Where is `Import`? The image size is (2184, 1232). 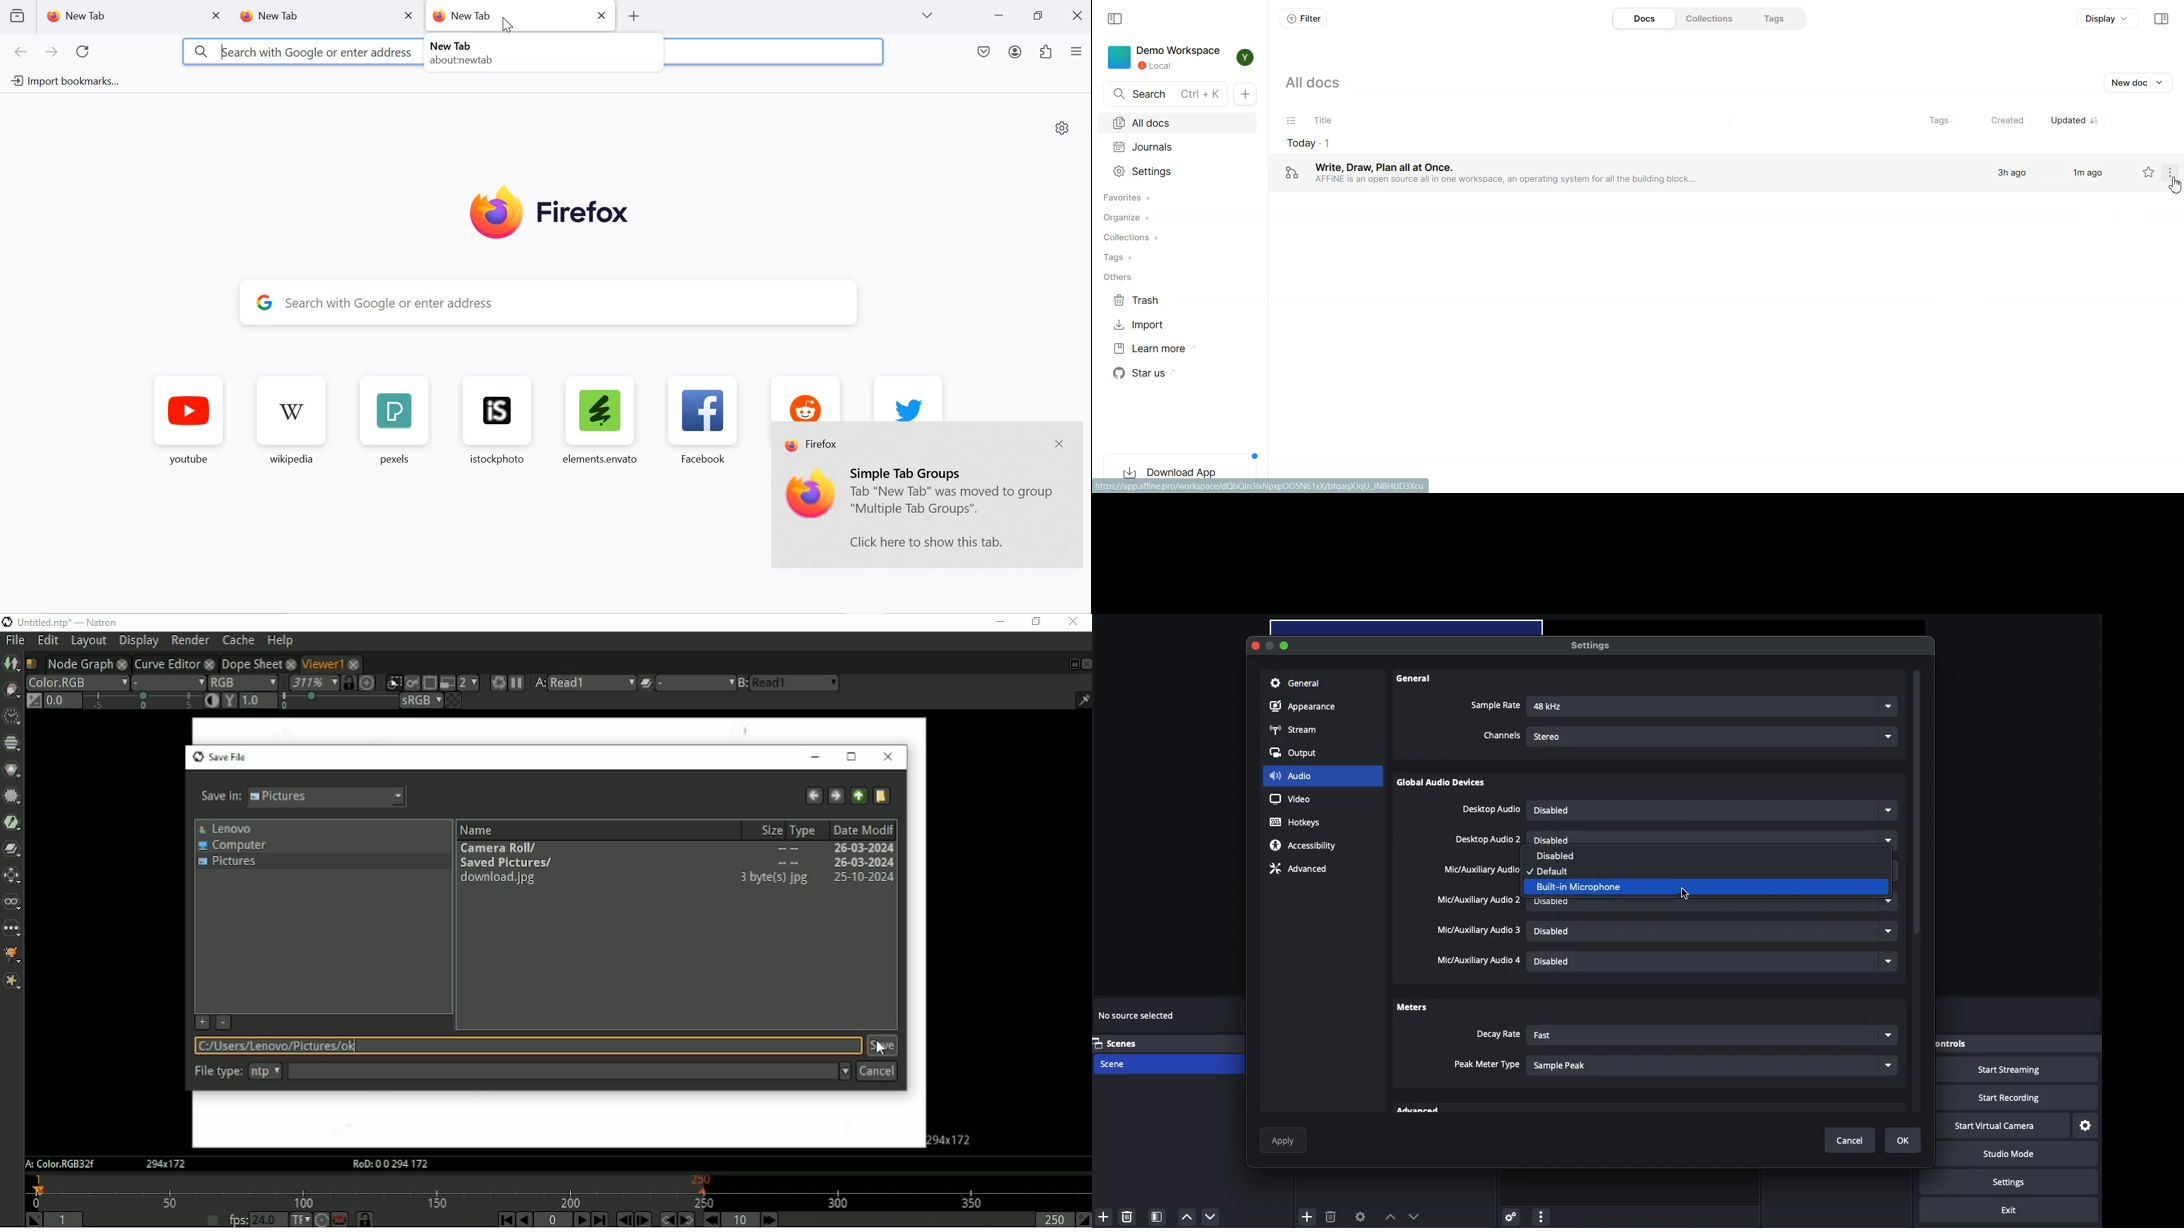 Import is located at coordinates (1167, 326).